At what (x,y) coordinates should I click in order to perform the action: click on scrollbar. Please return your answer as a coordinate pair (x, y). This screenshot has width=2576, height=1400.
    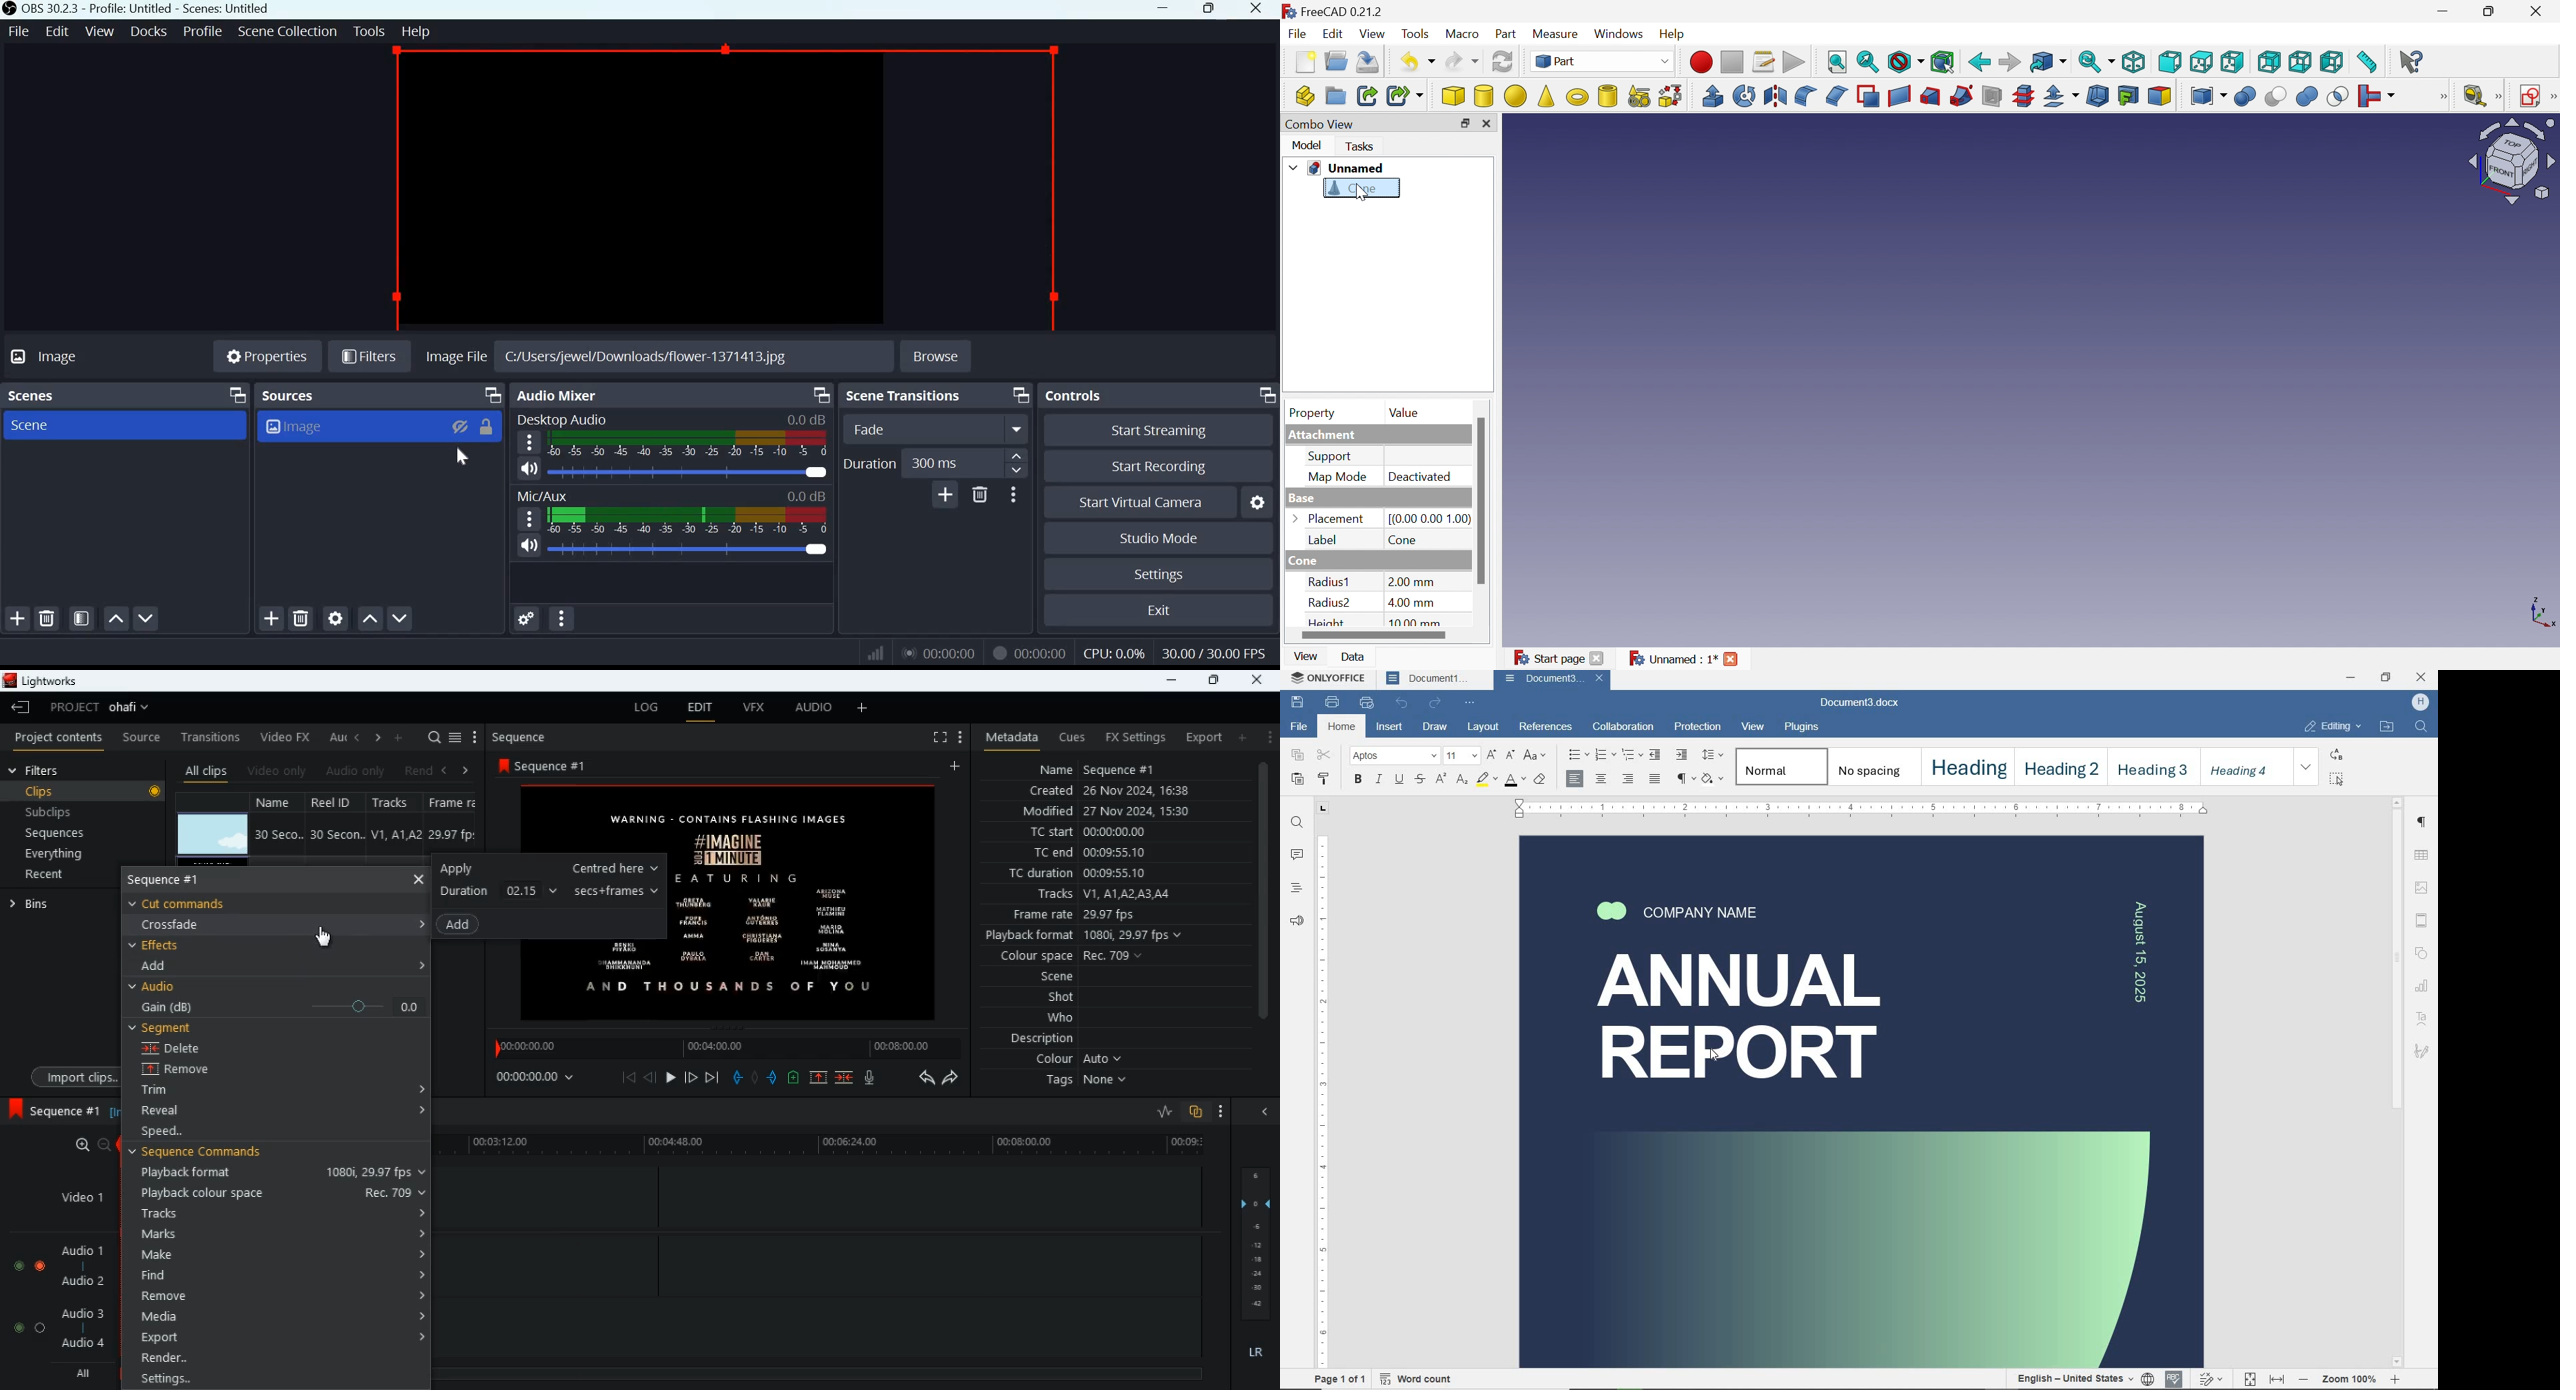
    Looking at the image, I should click on (2395, 1082).